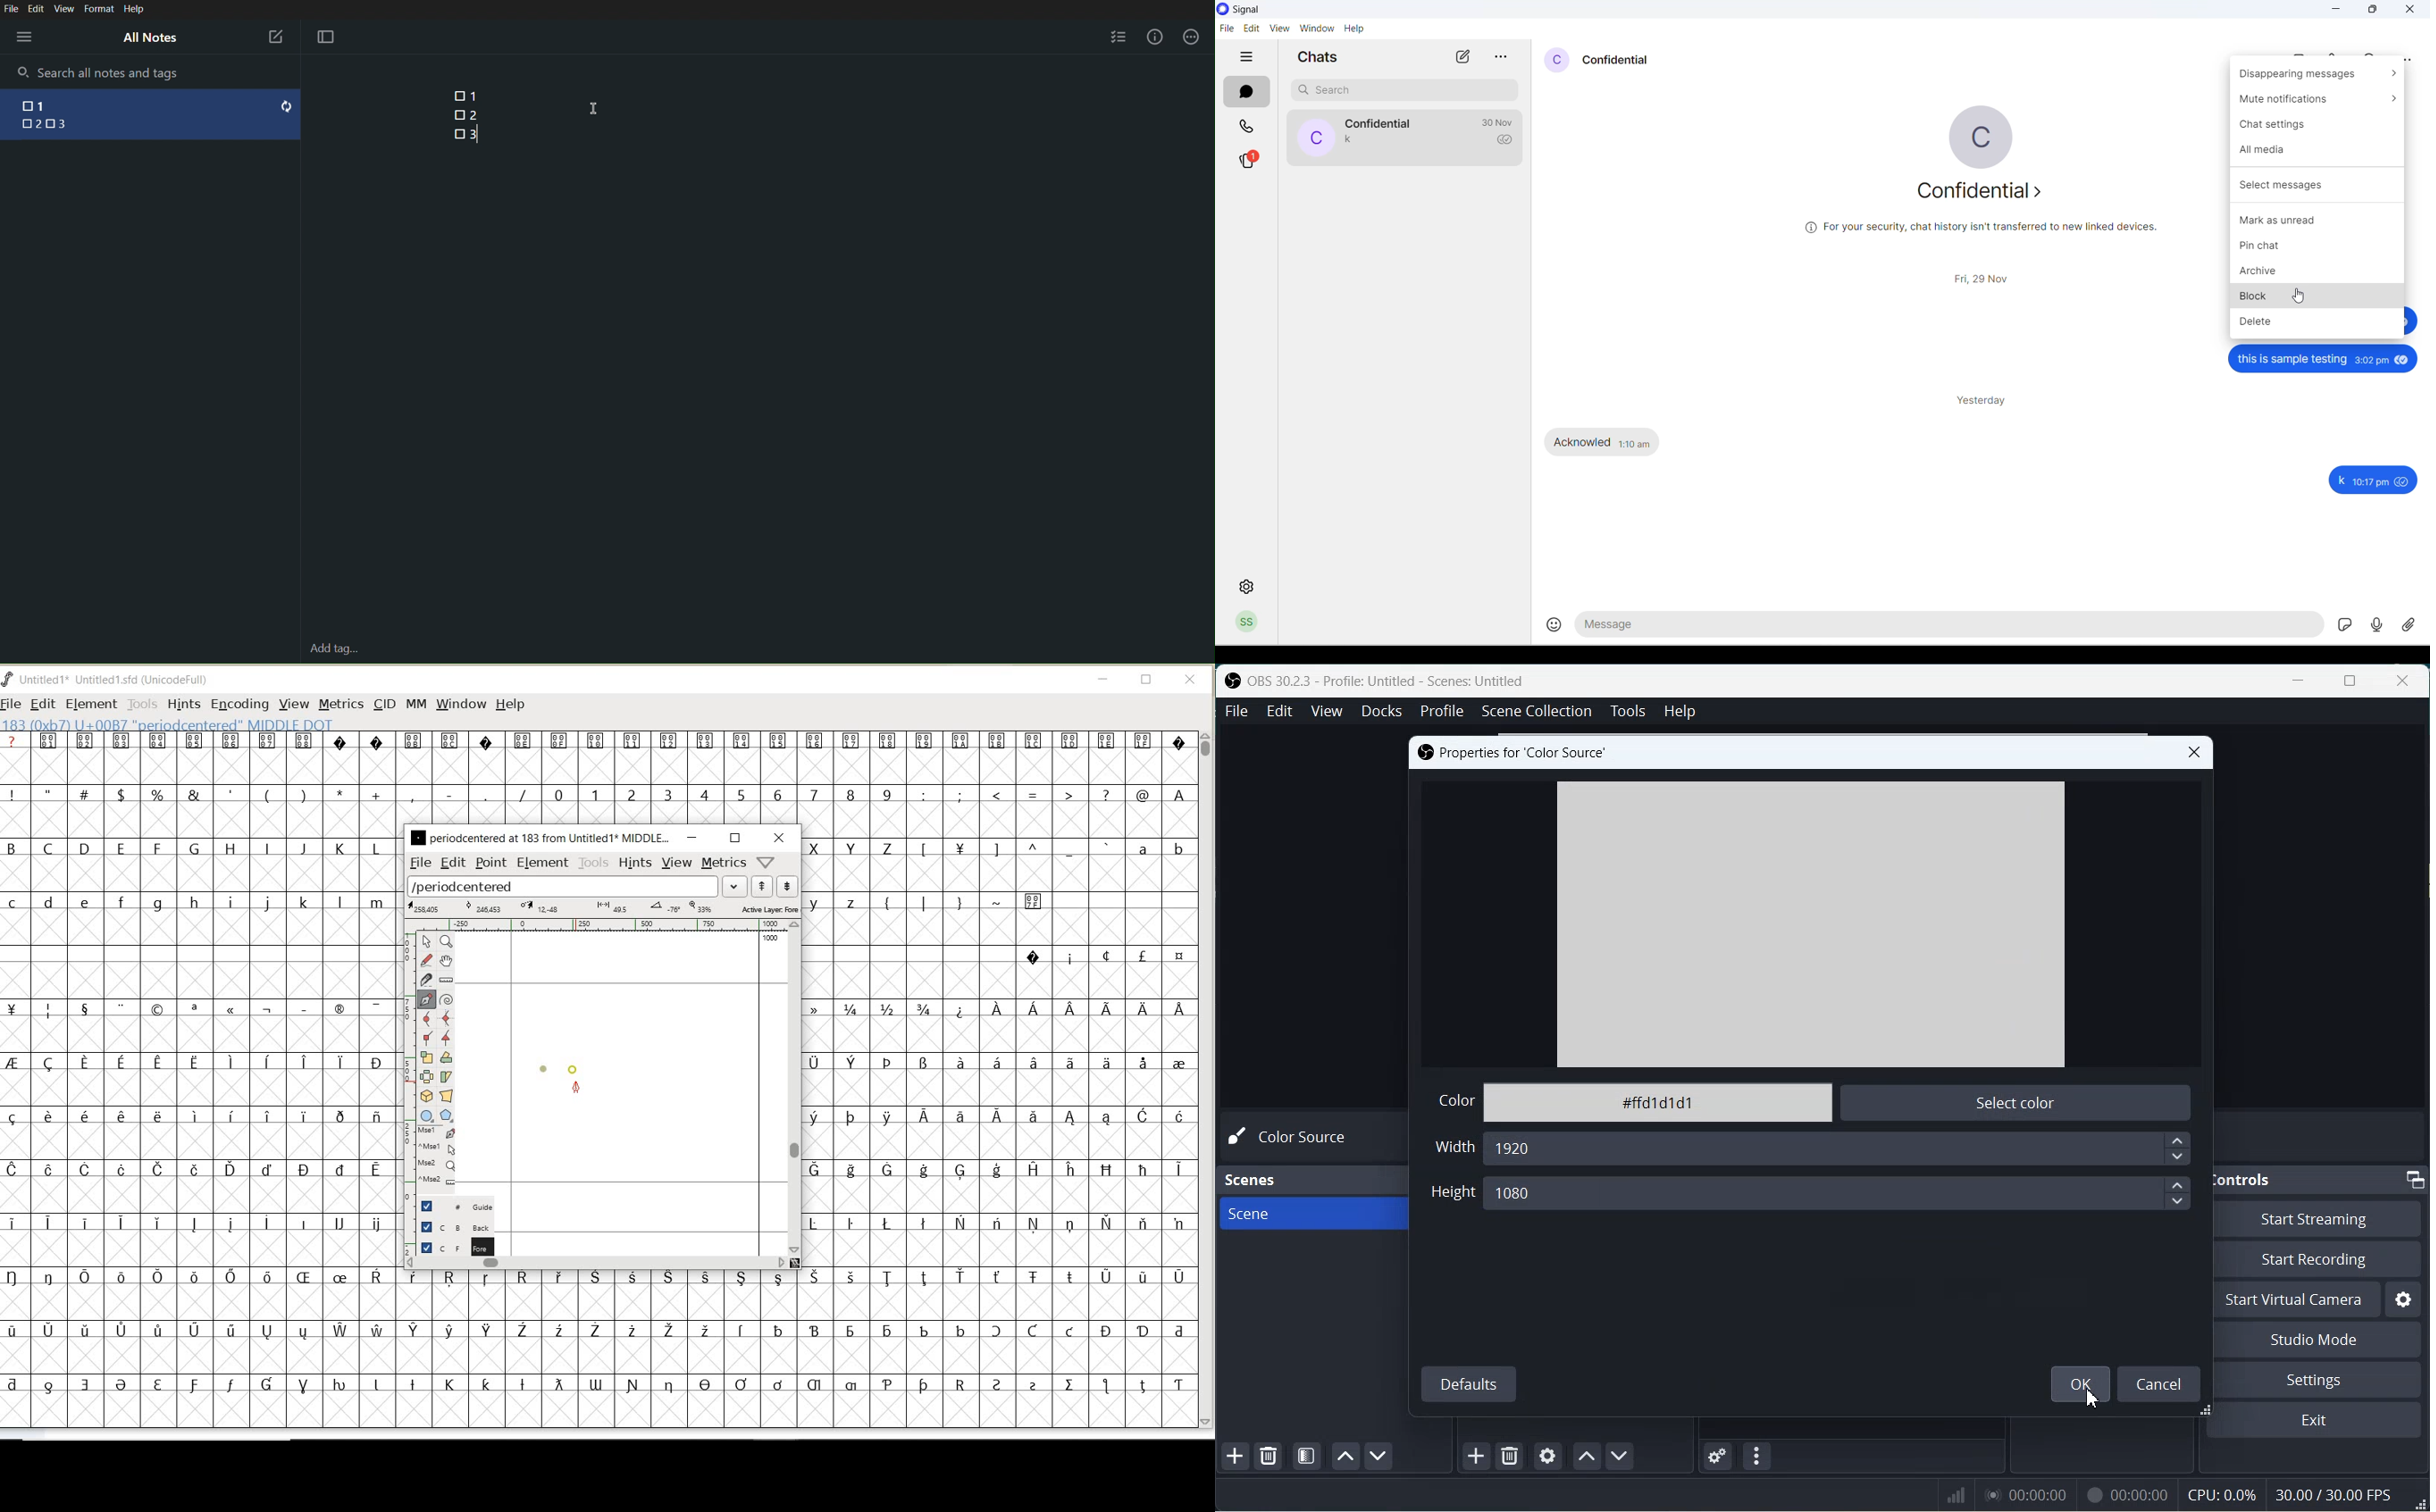  Describe the element at coordinates (1311, 1215) in the screenshot. I see `Scene` at that location.